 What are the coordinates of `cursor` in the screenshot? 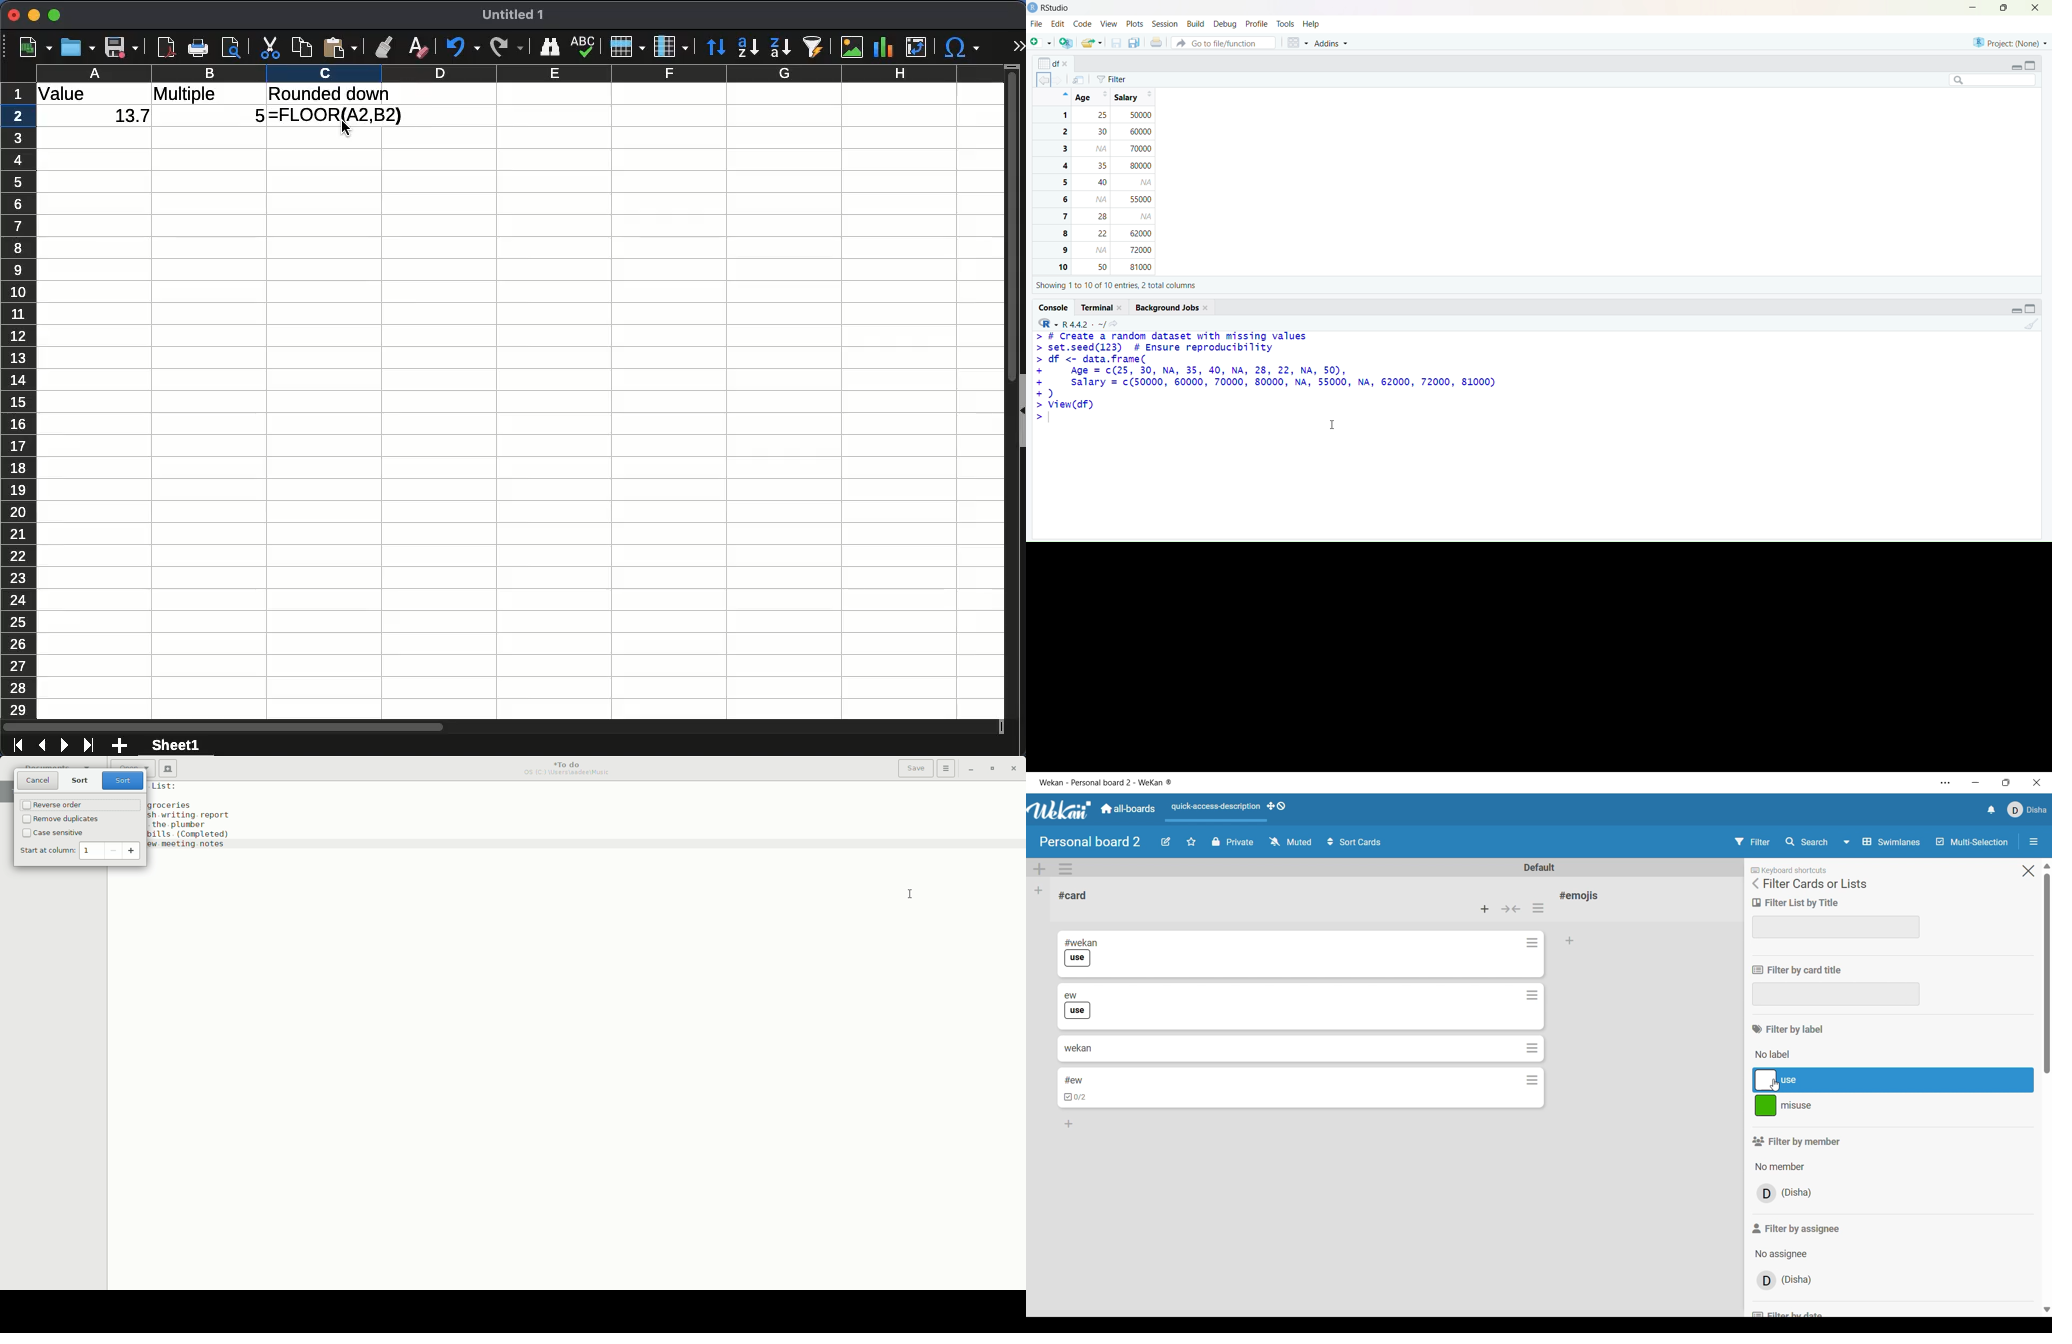 It's located at (1333, 426).